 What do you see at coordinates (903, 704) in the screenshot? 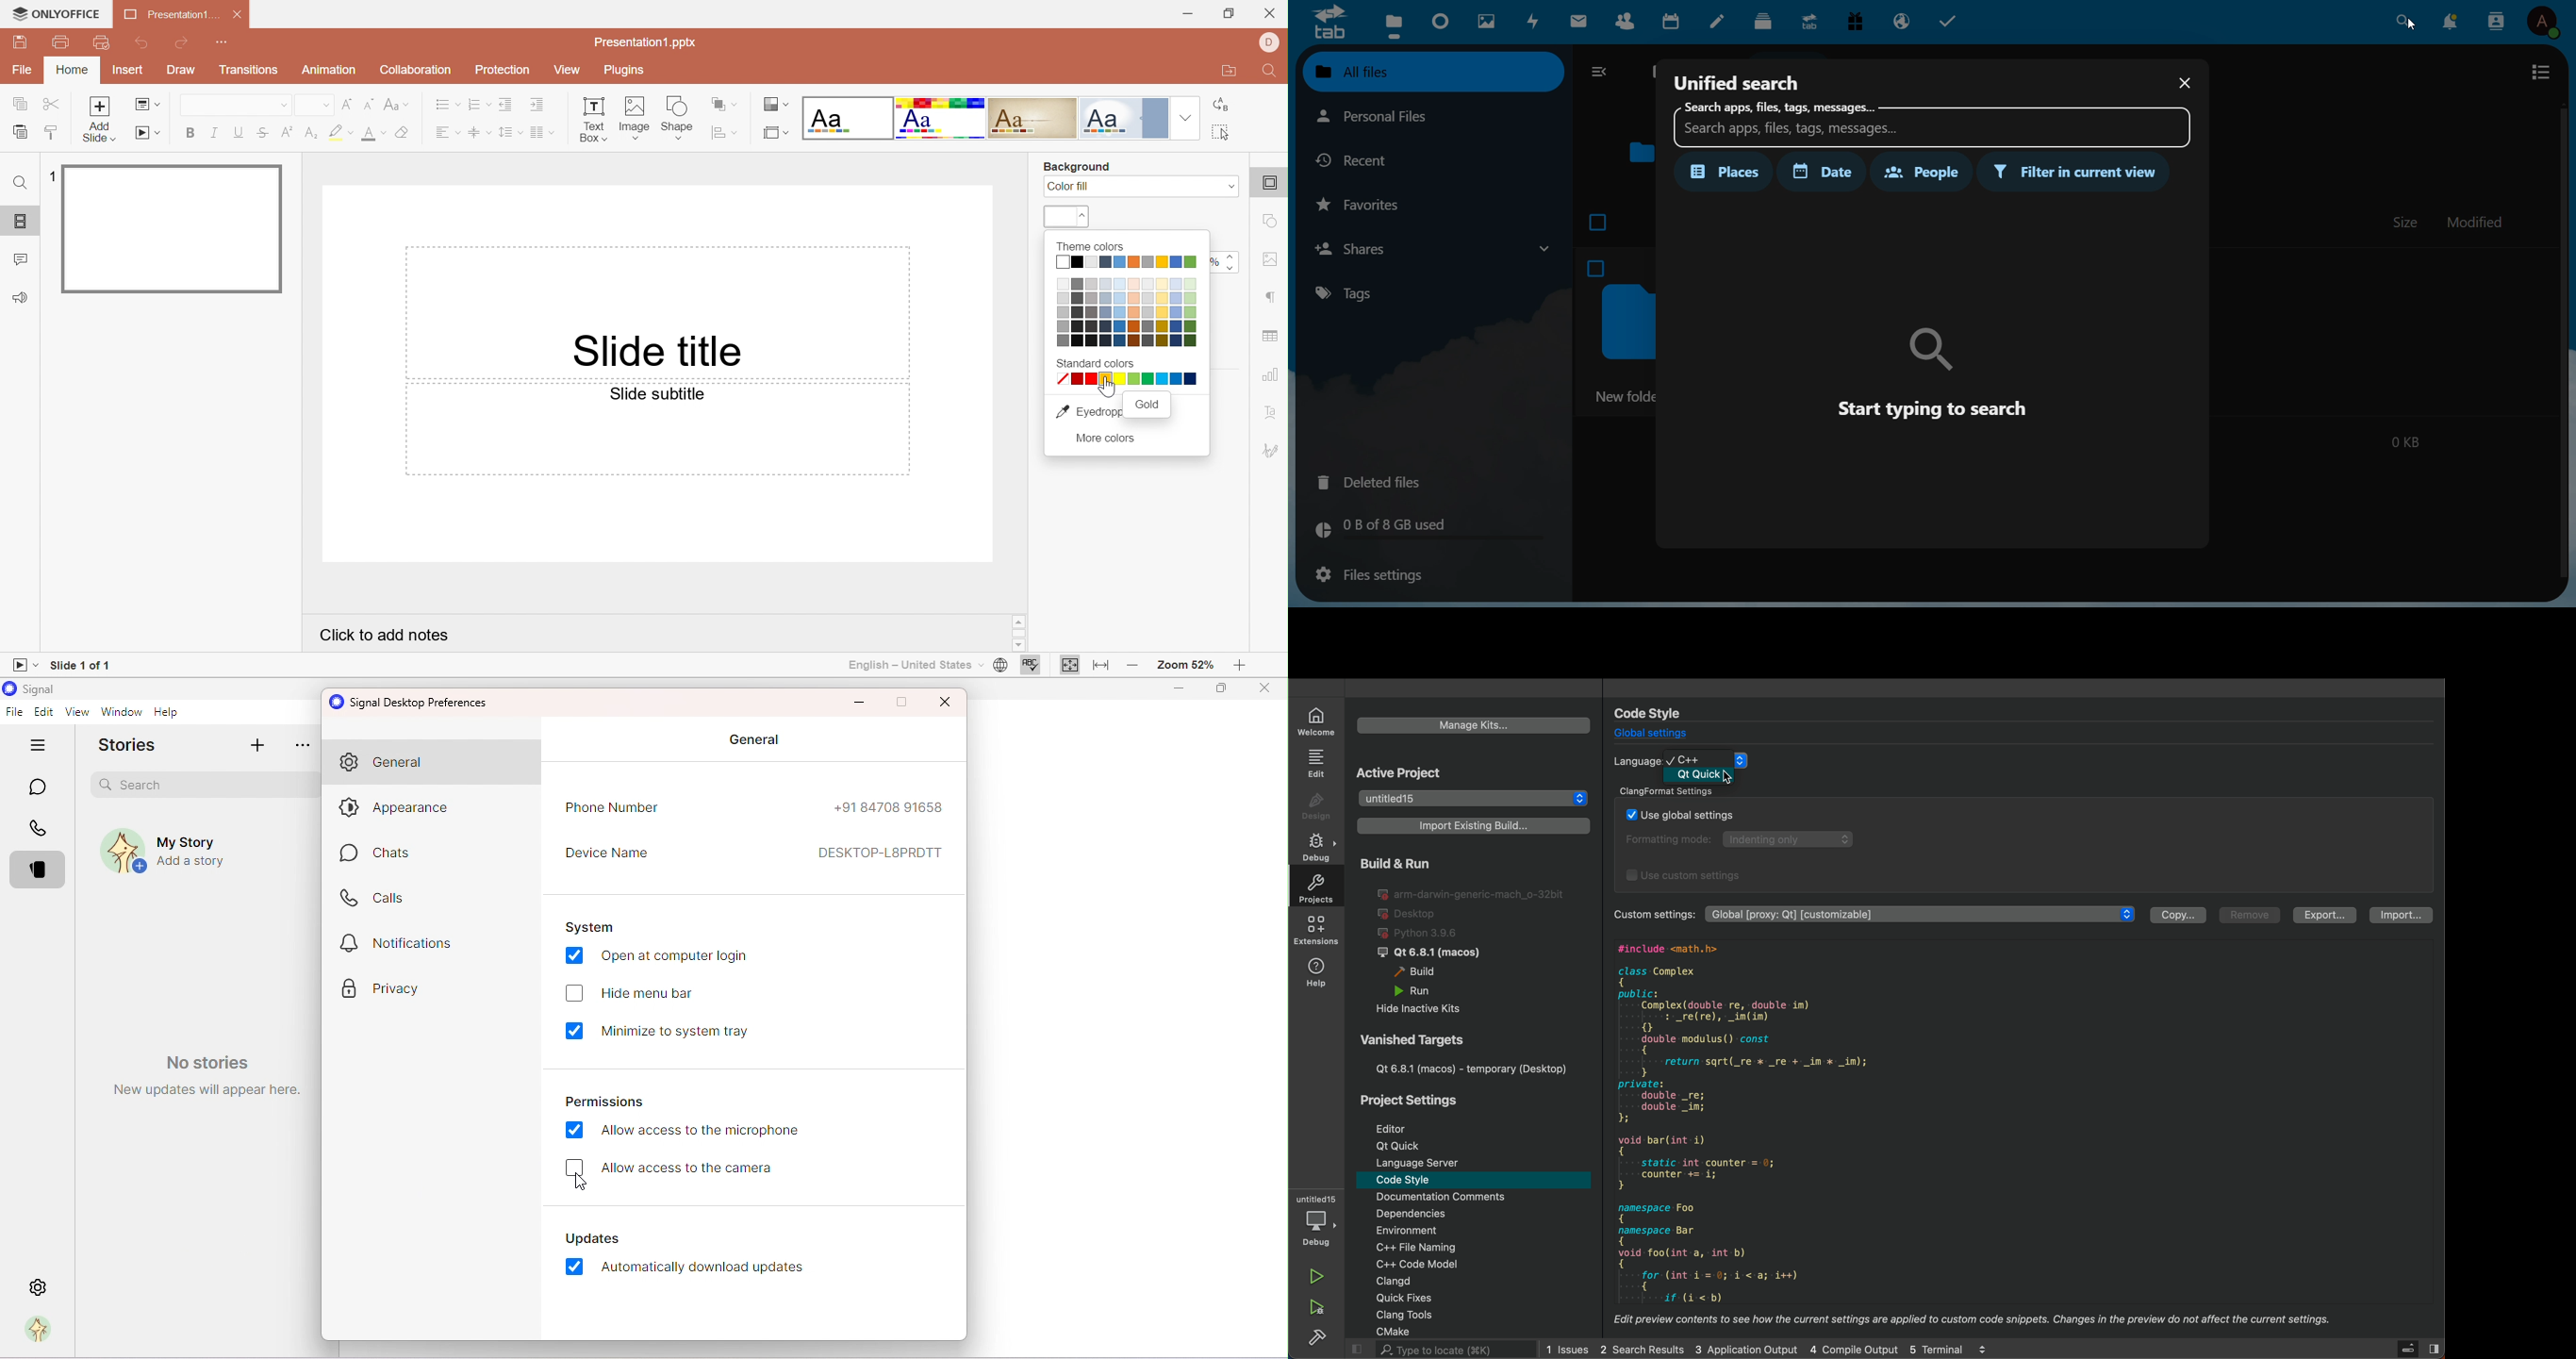
I see `Maximize` at bounding box center [903, 704].